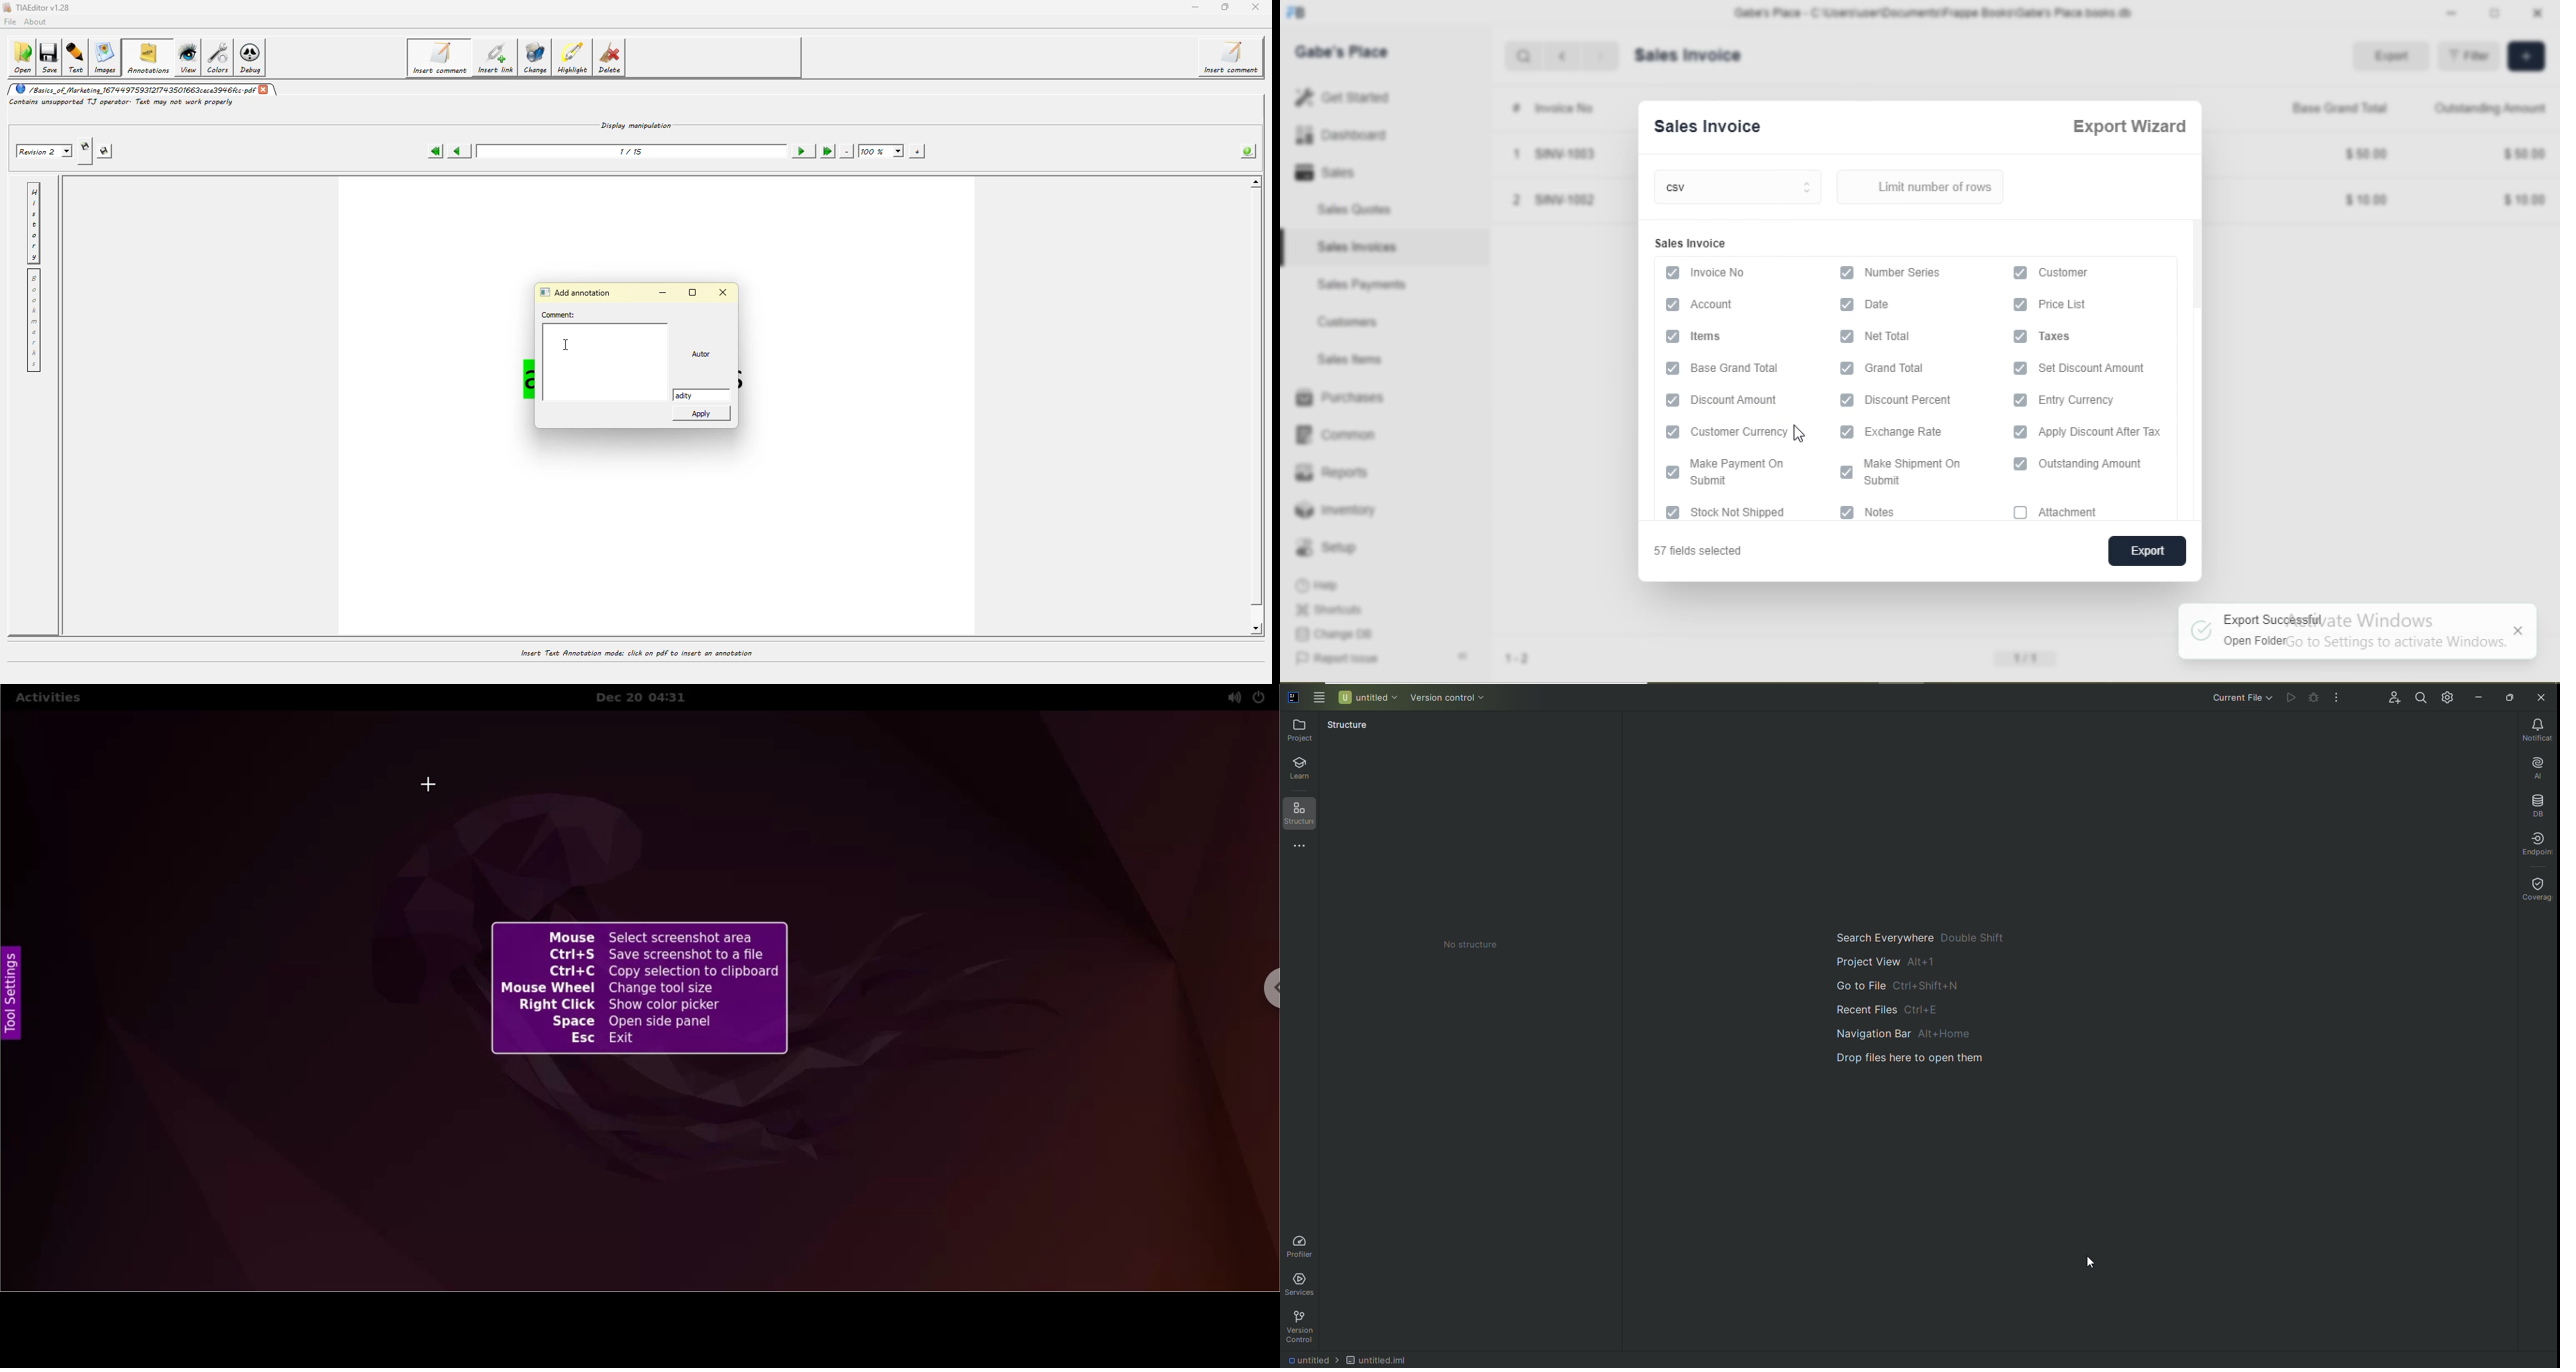 The image size is (2576, 1372). Describe the element at coordinates (2469, 57) in the screenshot. I see `= Filter` at that location.